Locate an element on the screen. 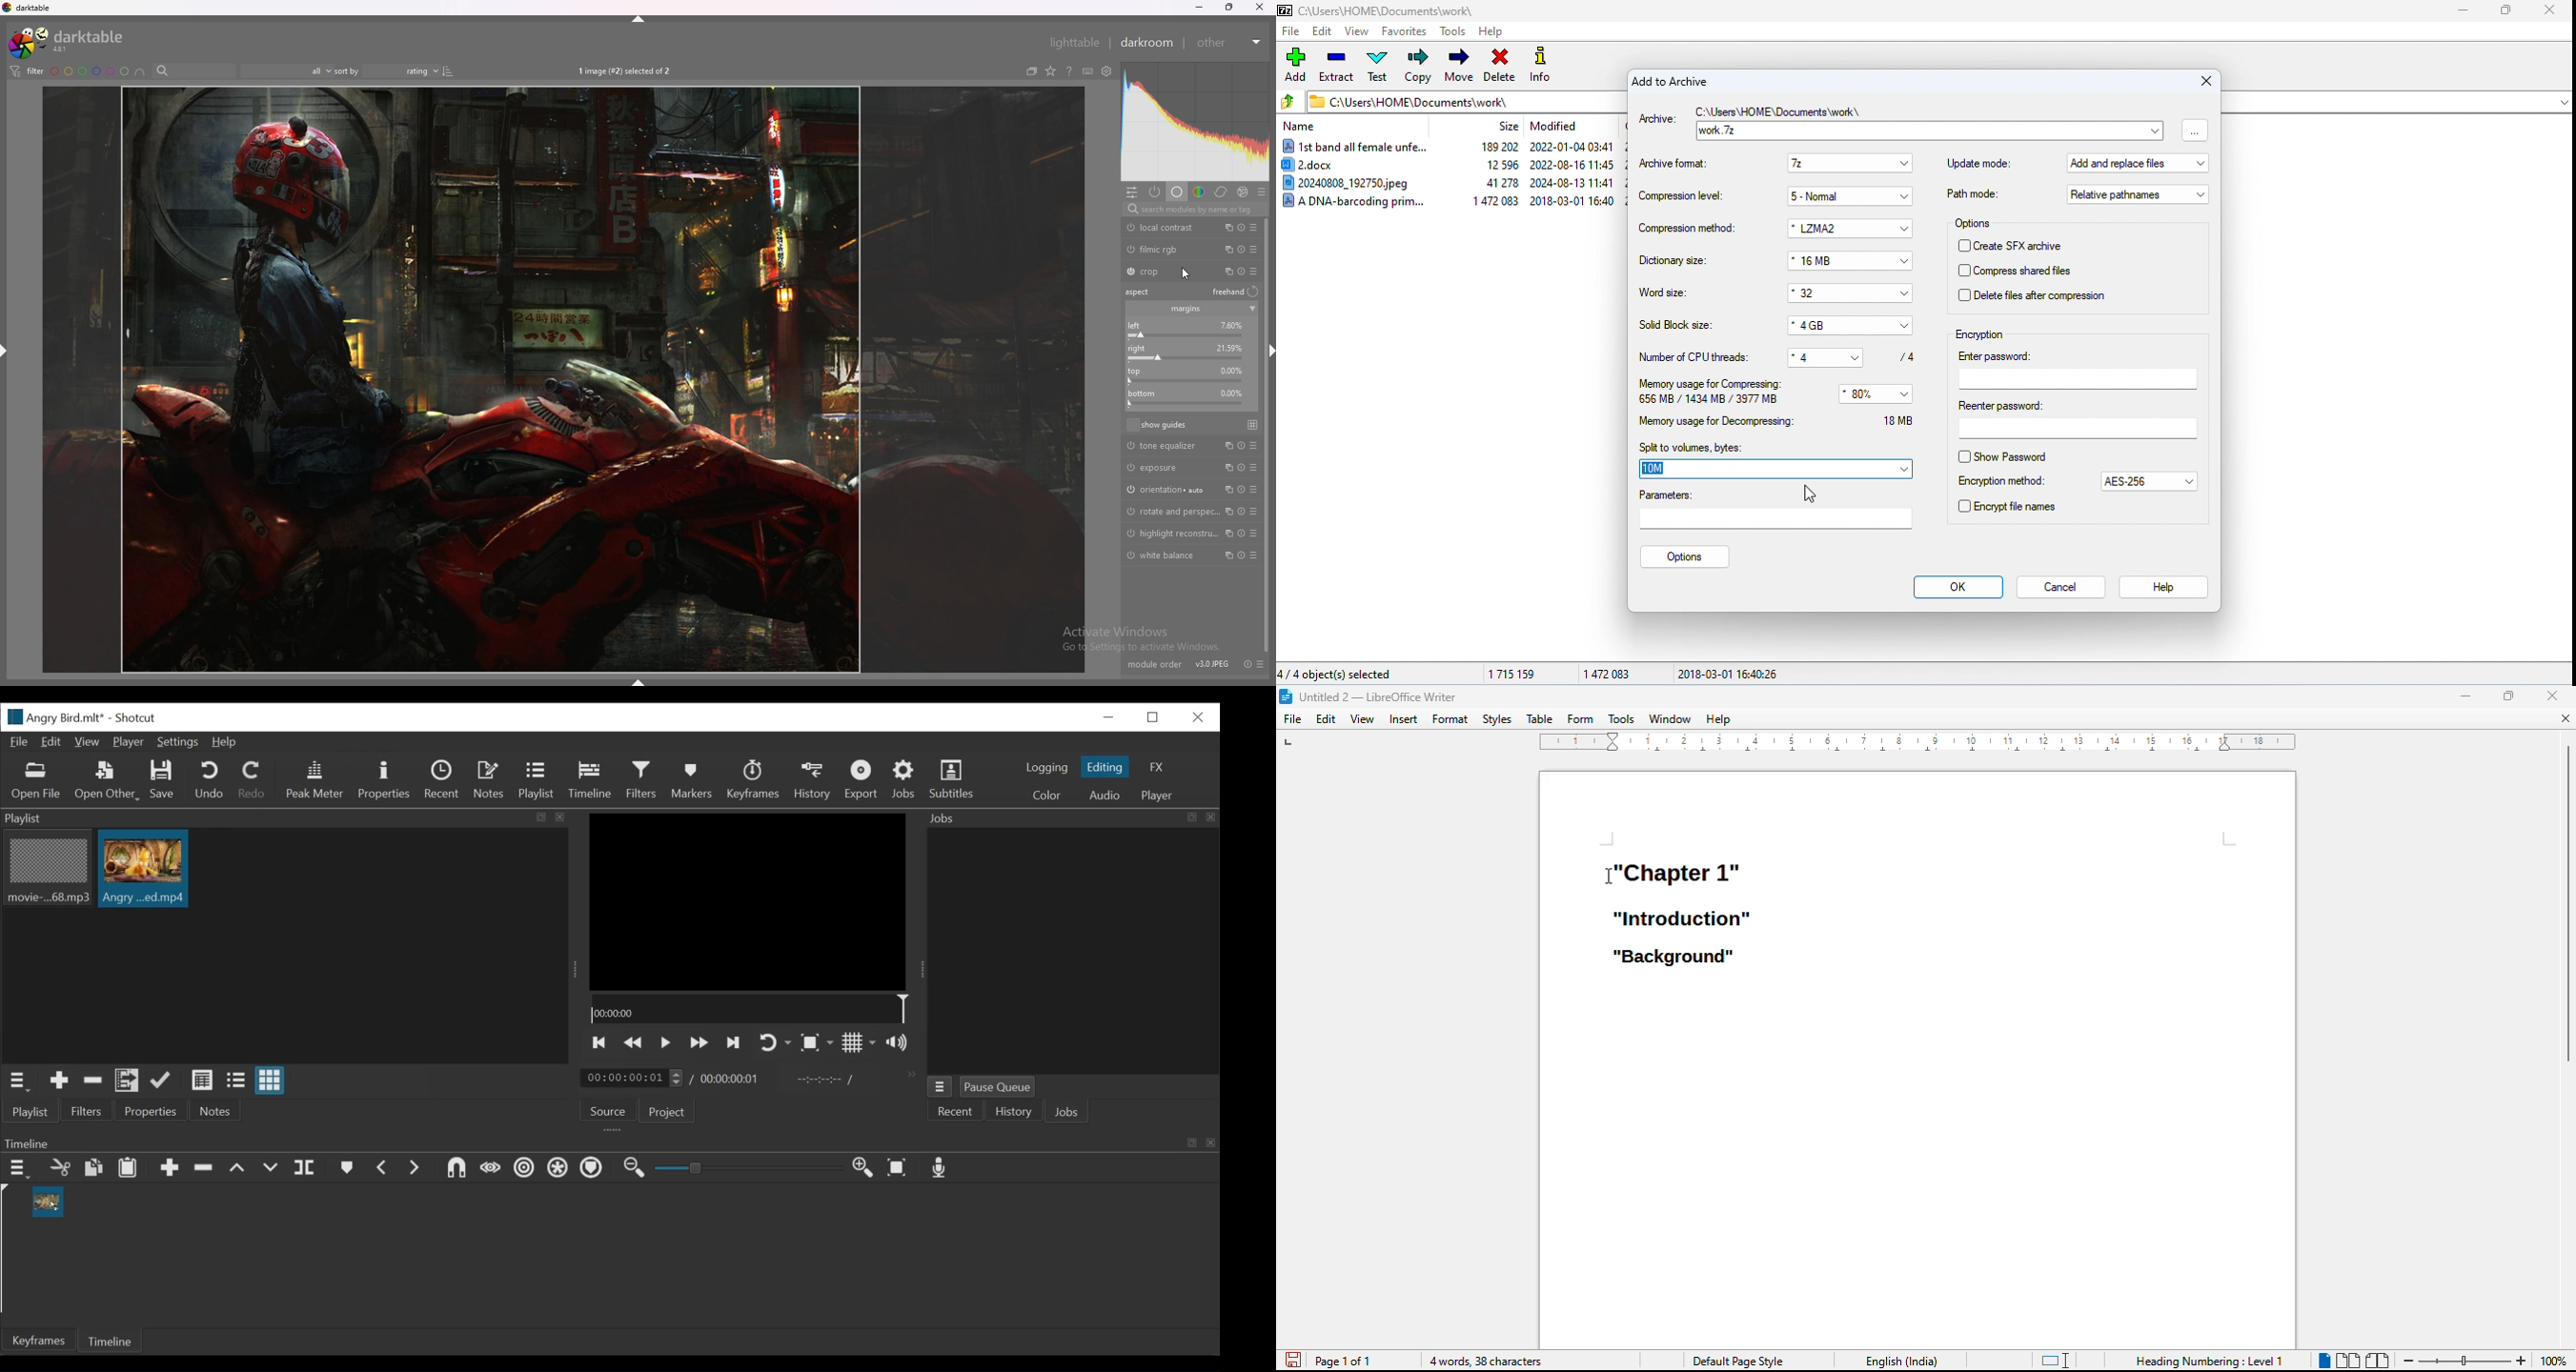 The width and height of the screenshot is (2576, 1372). 5-Normal is located at coordinates (1838, 196).